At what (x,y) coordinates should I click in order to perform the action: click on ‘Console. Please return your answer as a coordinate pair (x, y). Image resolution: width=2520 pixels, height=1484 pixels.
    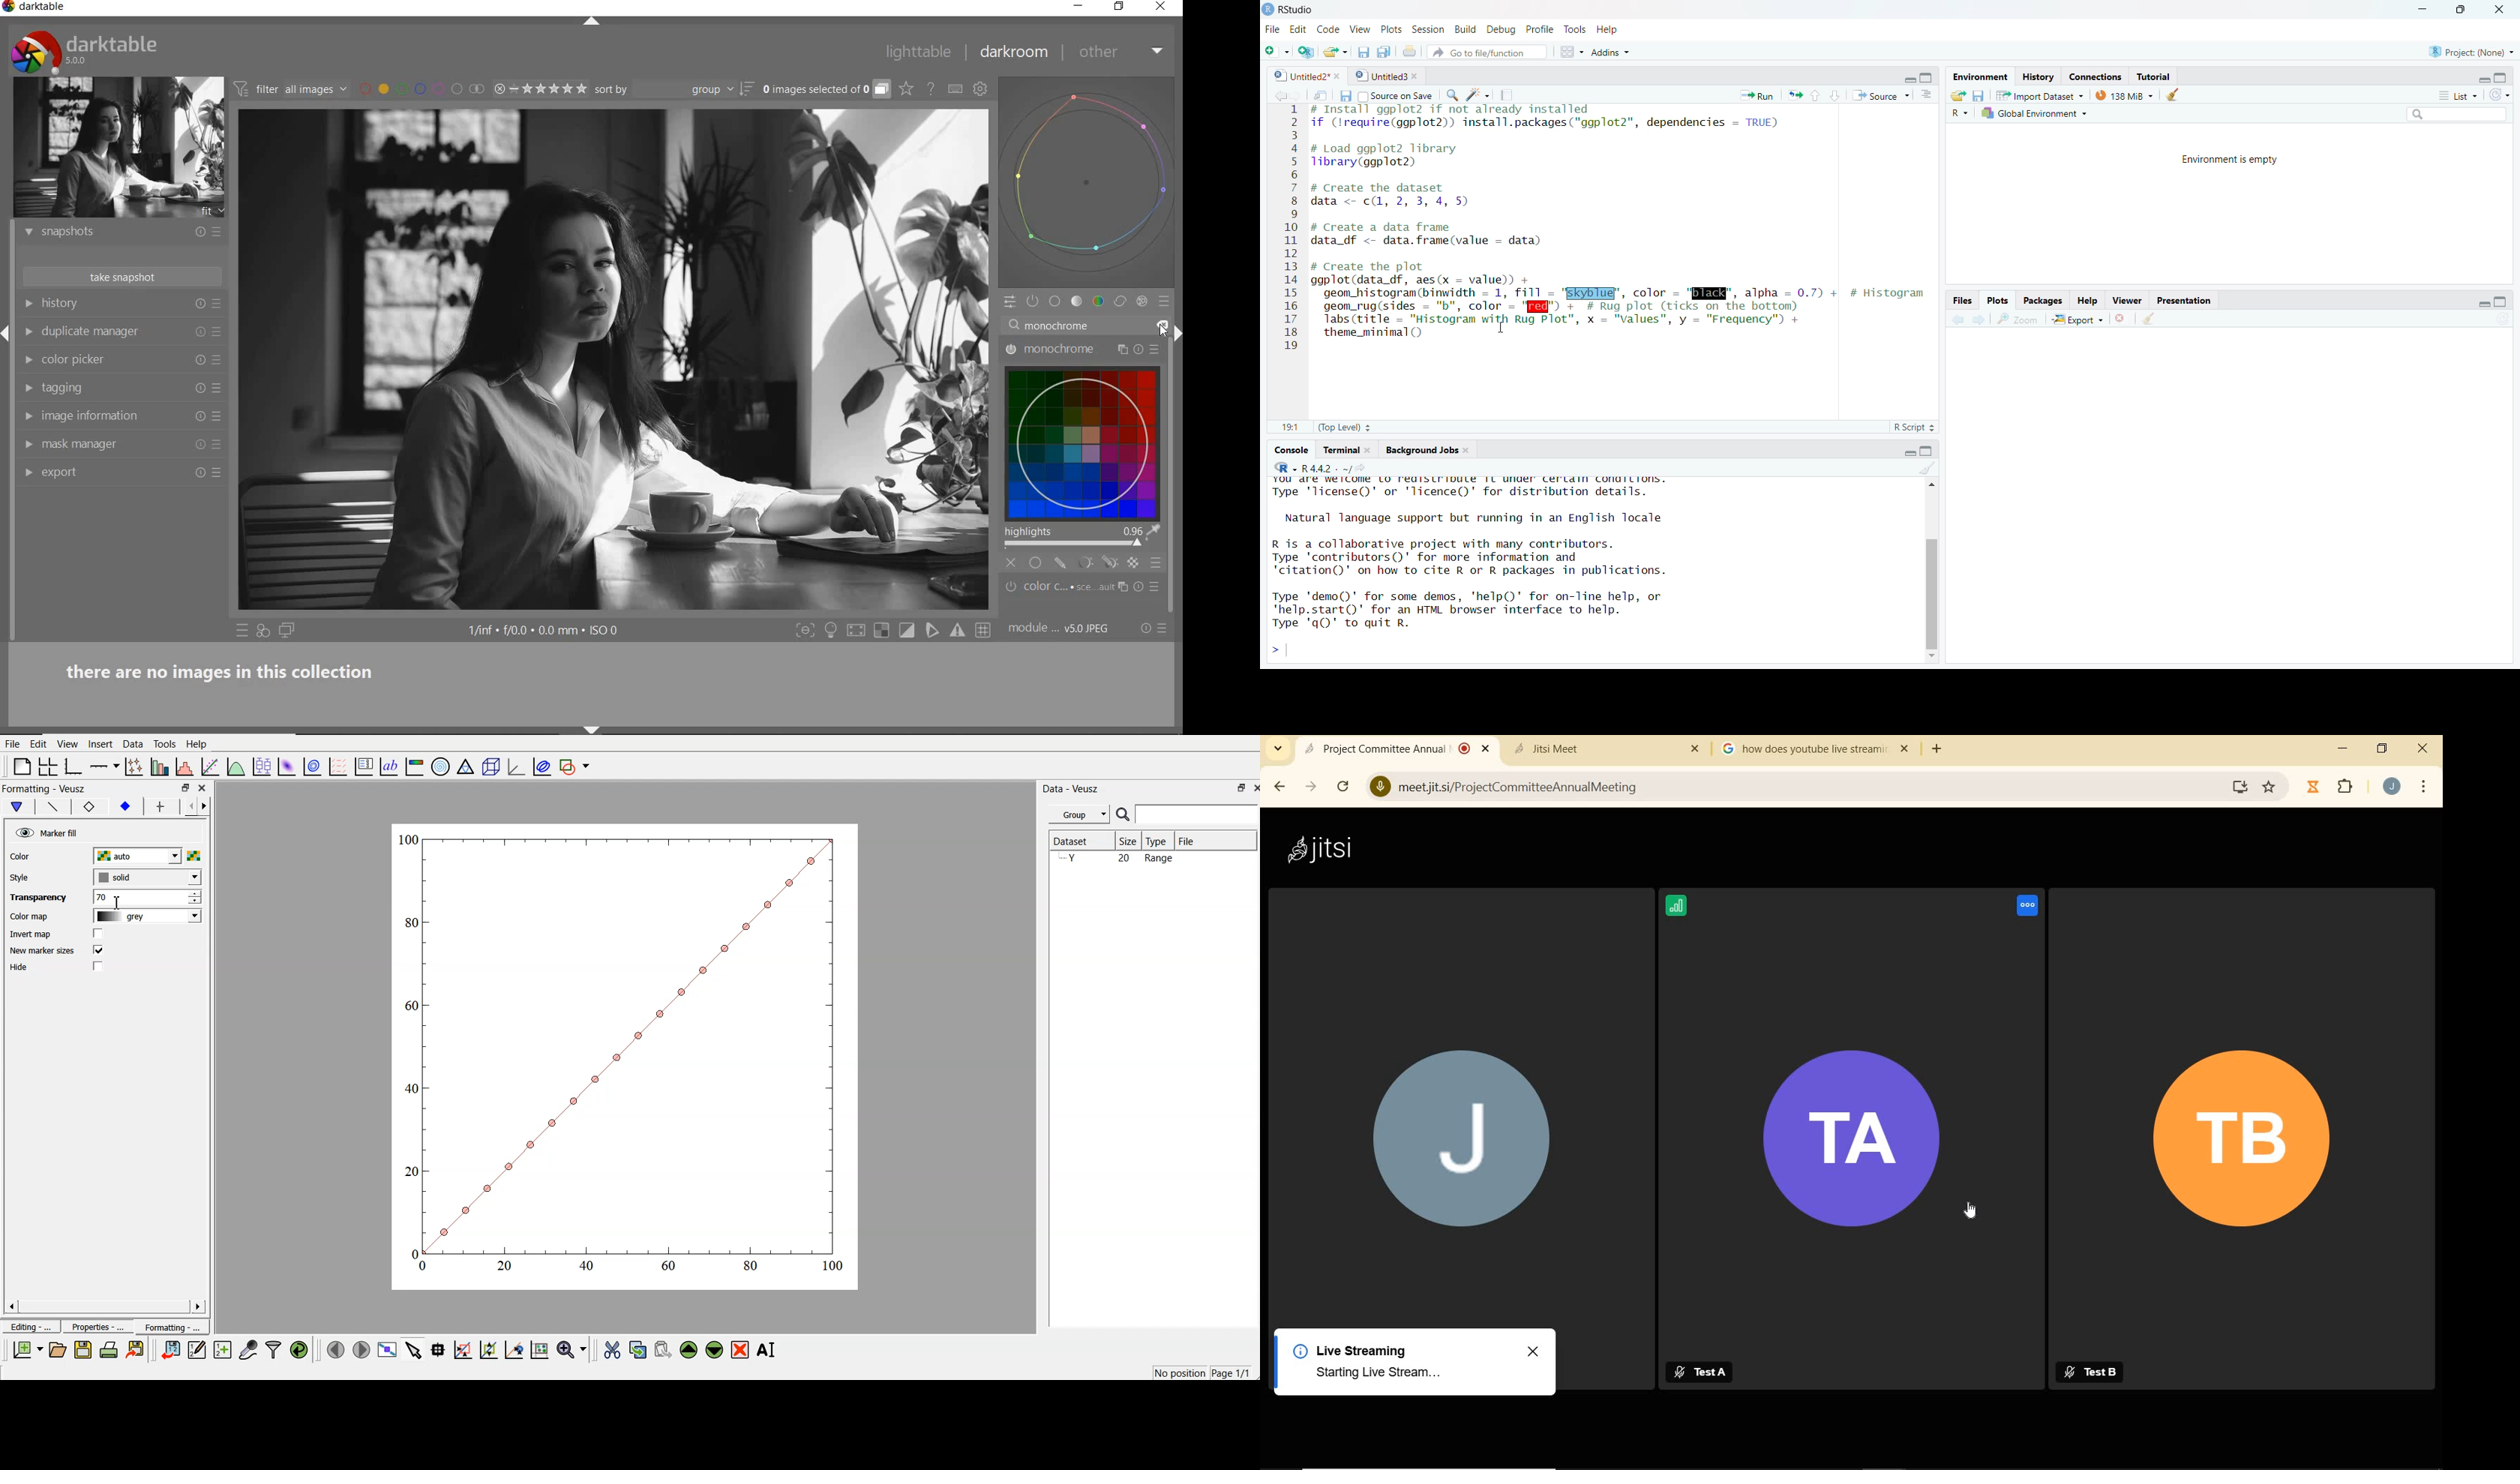
    Looking at the image, I should click on (1287, 452).